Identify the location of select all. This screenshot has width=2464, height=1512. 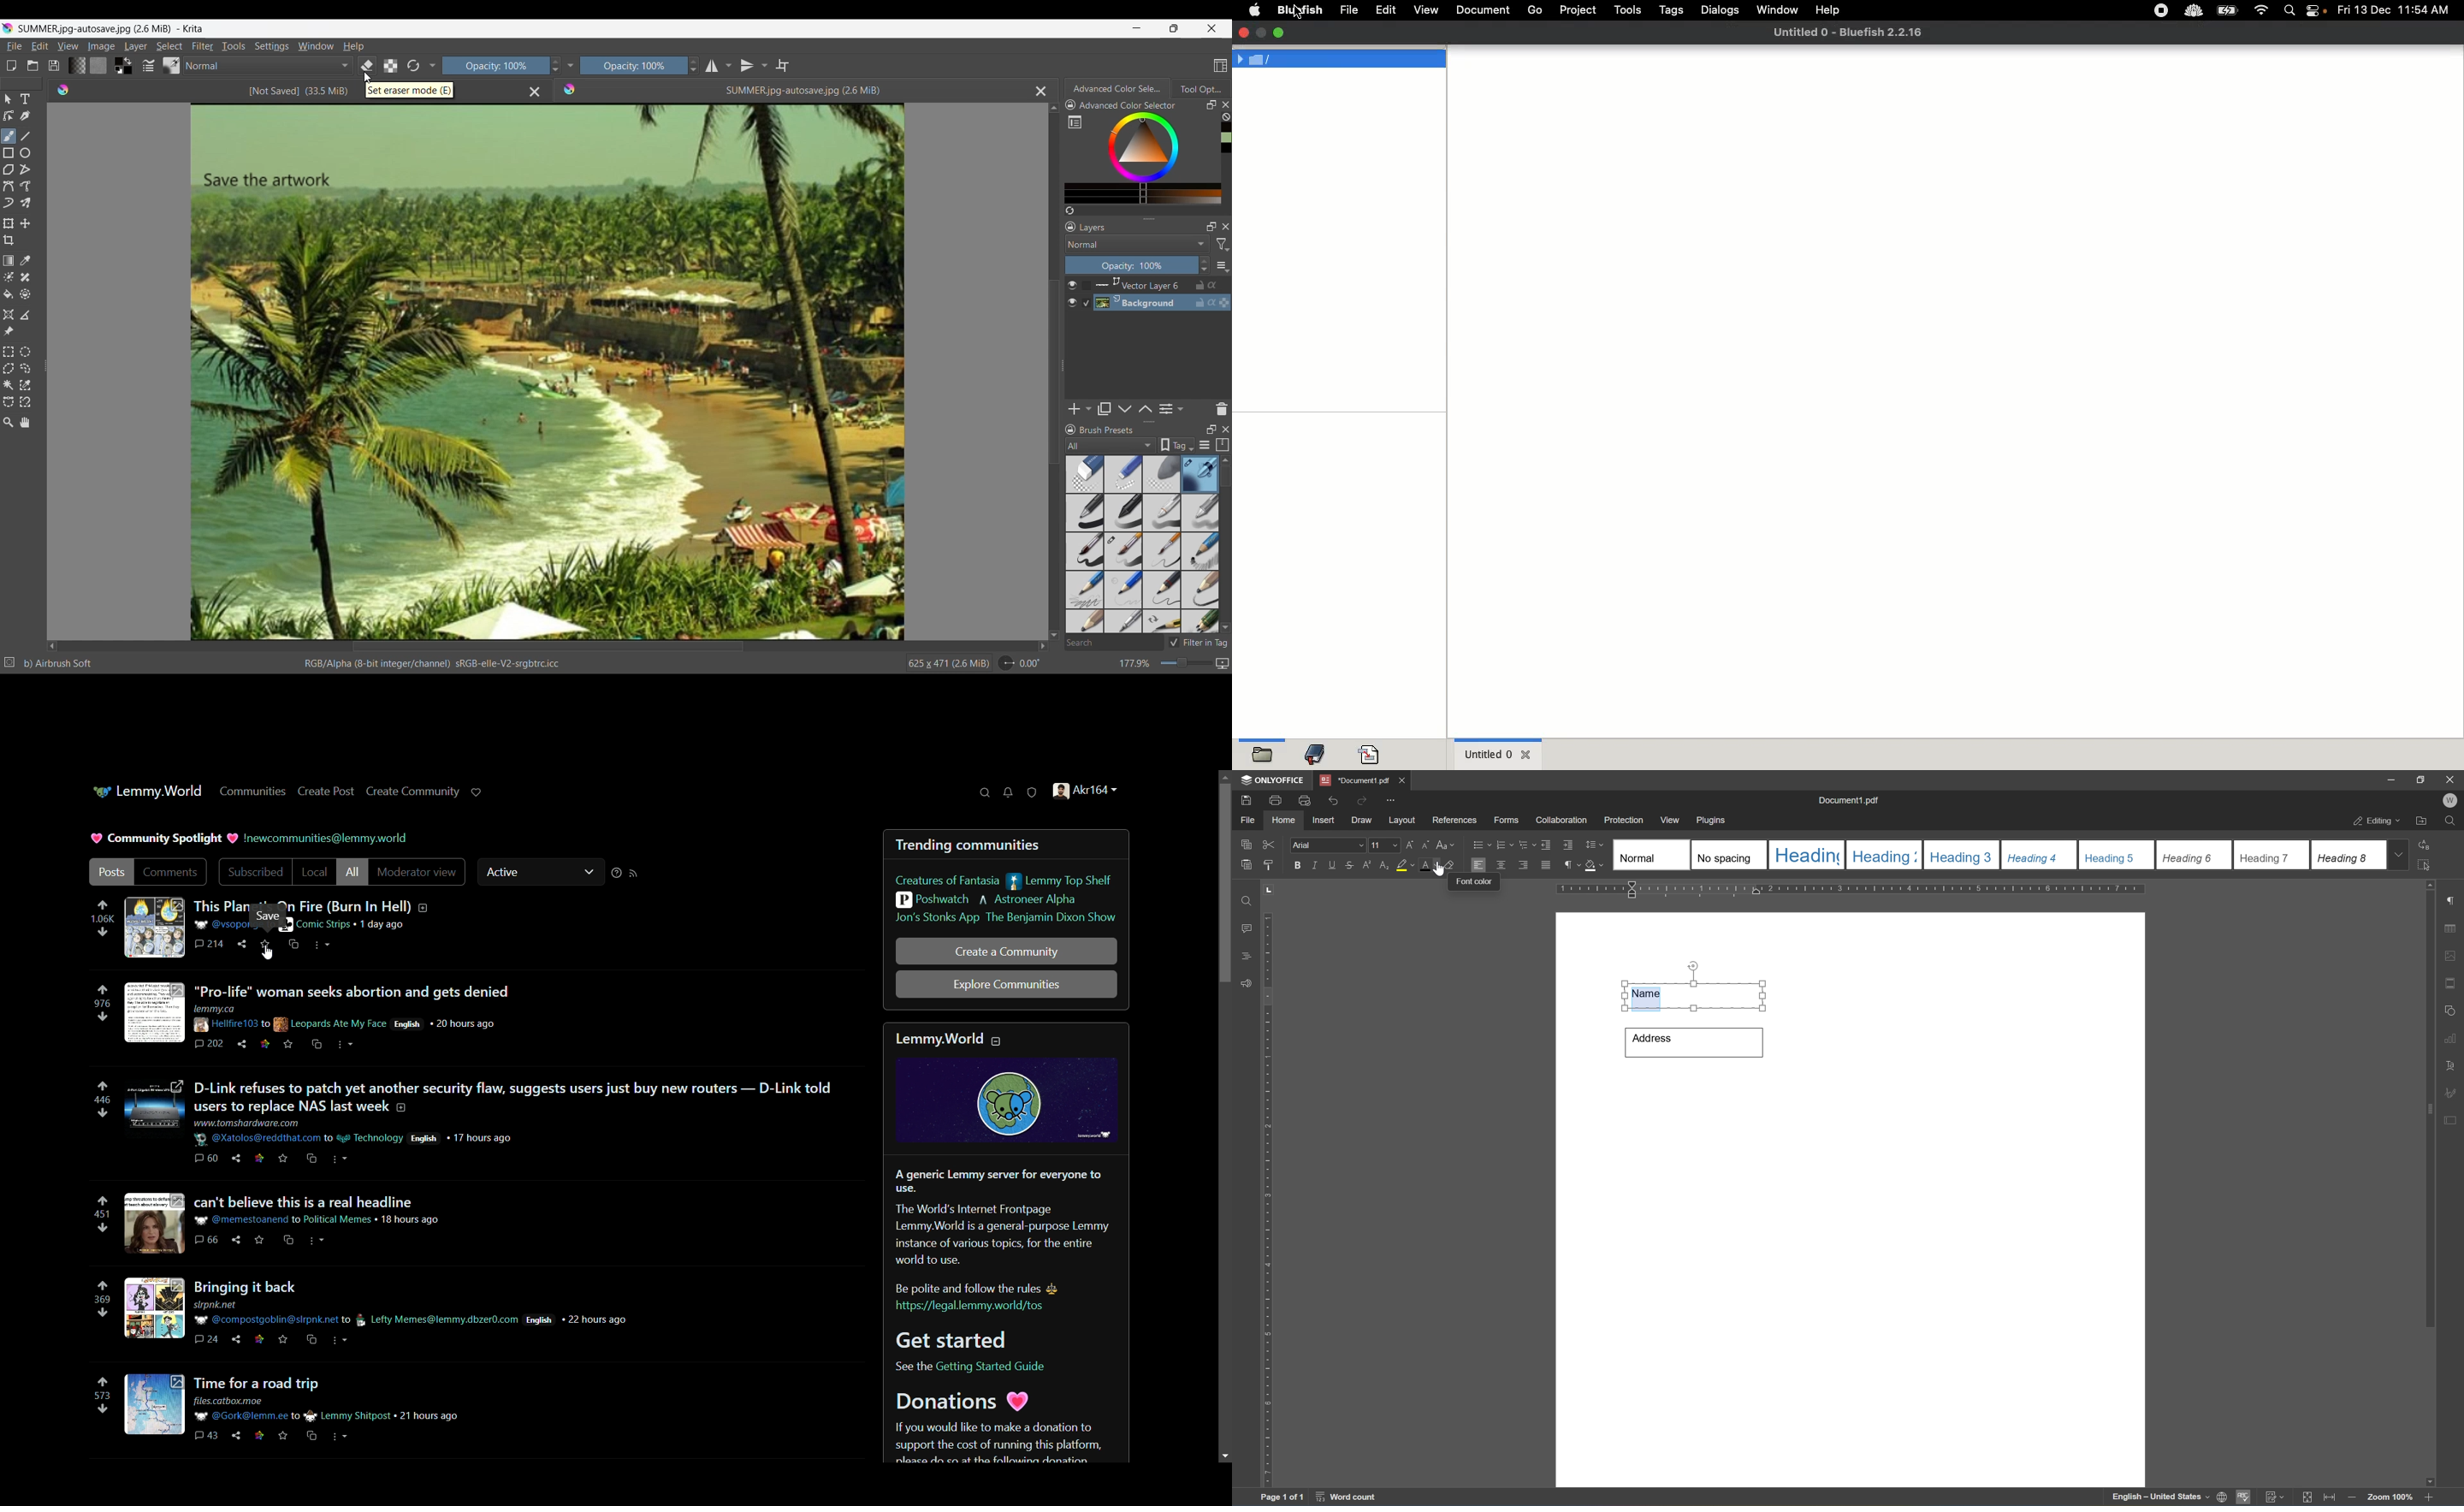
(2430, 868).